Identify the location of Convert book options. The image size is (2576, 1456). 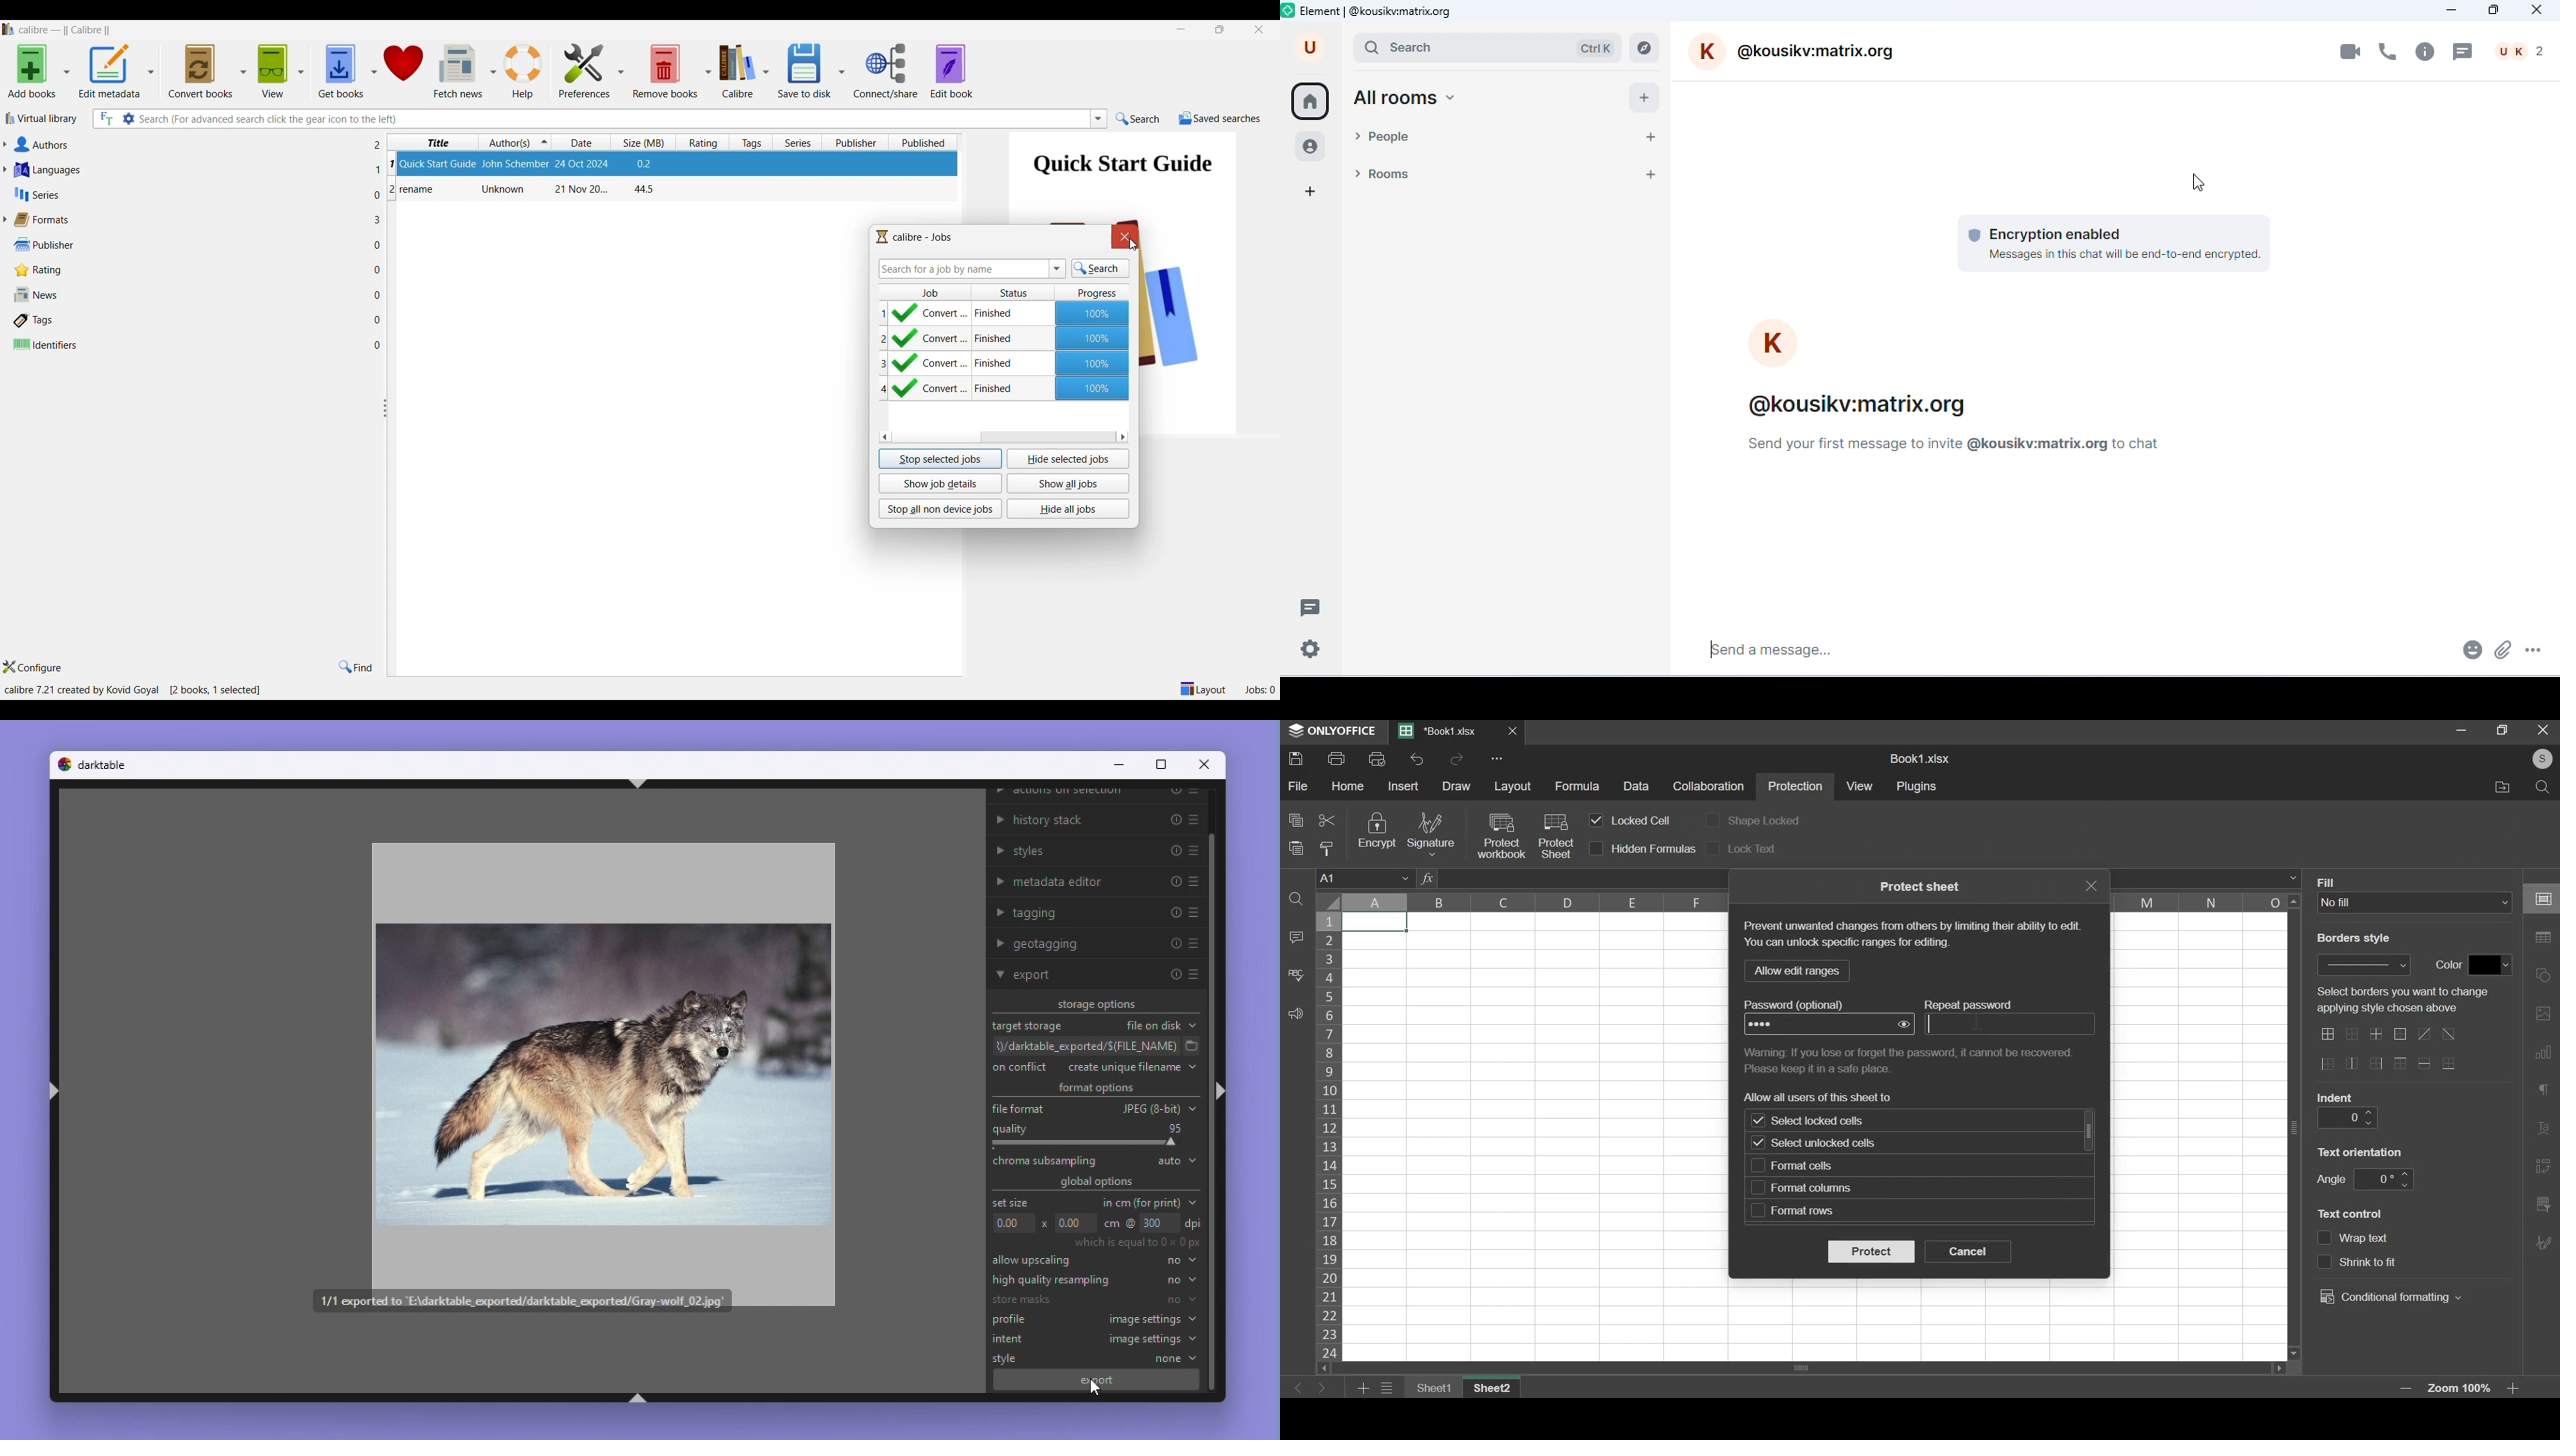
(243, 70).